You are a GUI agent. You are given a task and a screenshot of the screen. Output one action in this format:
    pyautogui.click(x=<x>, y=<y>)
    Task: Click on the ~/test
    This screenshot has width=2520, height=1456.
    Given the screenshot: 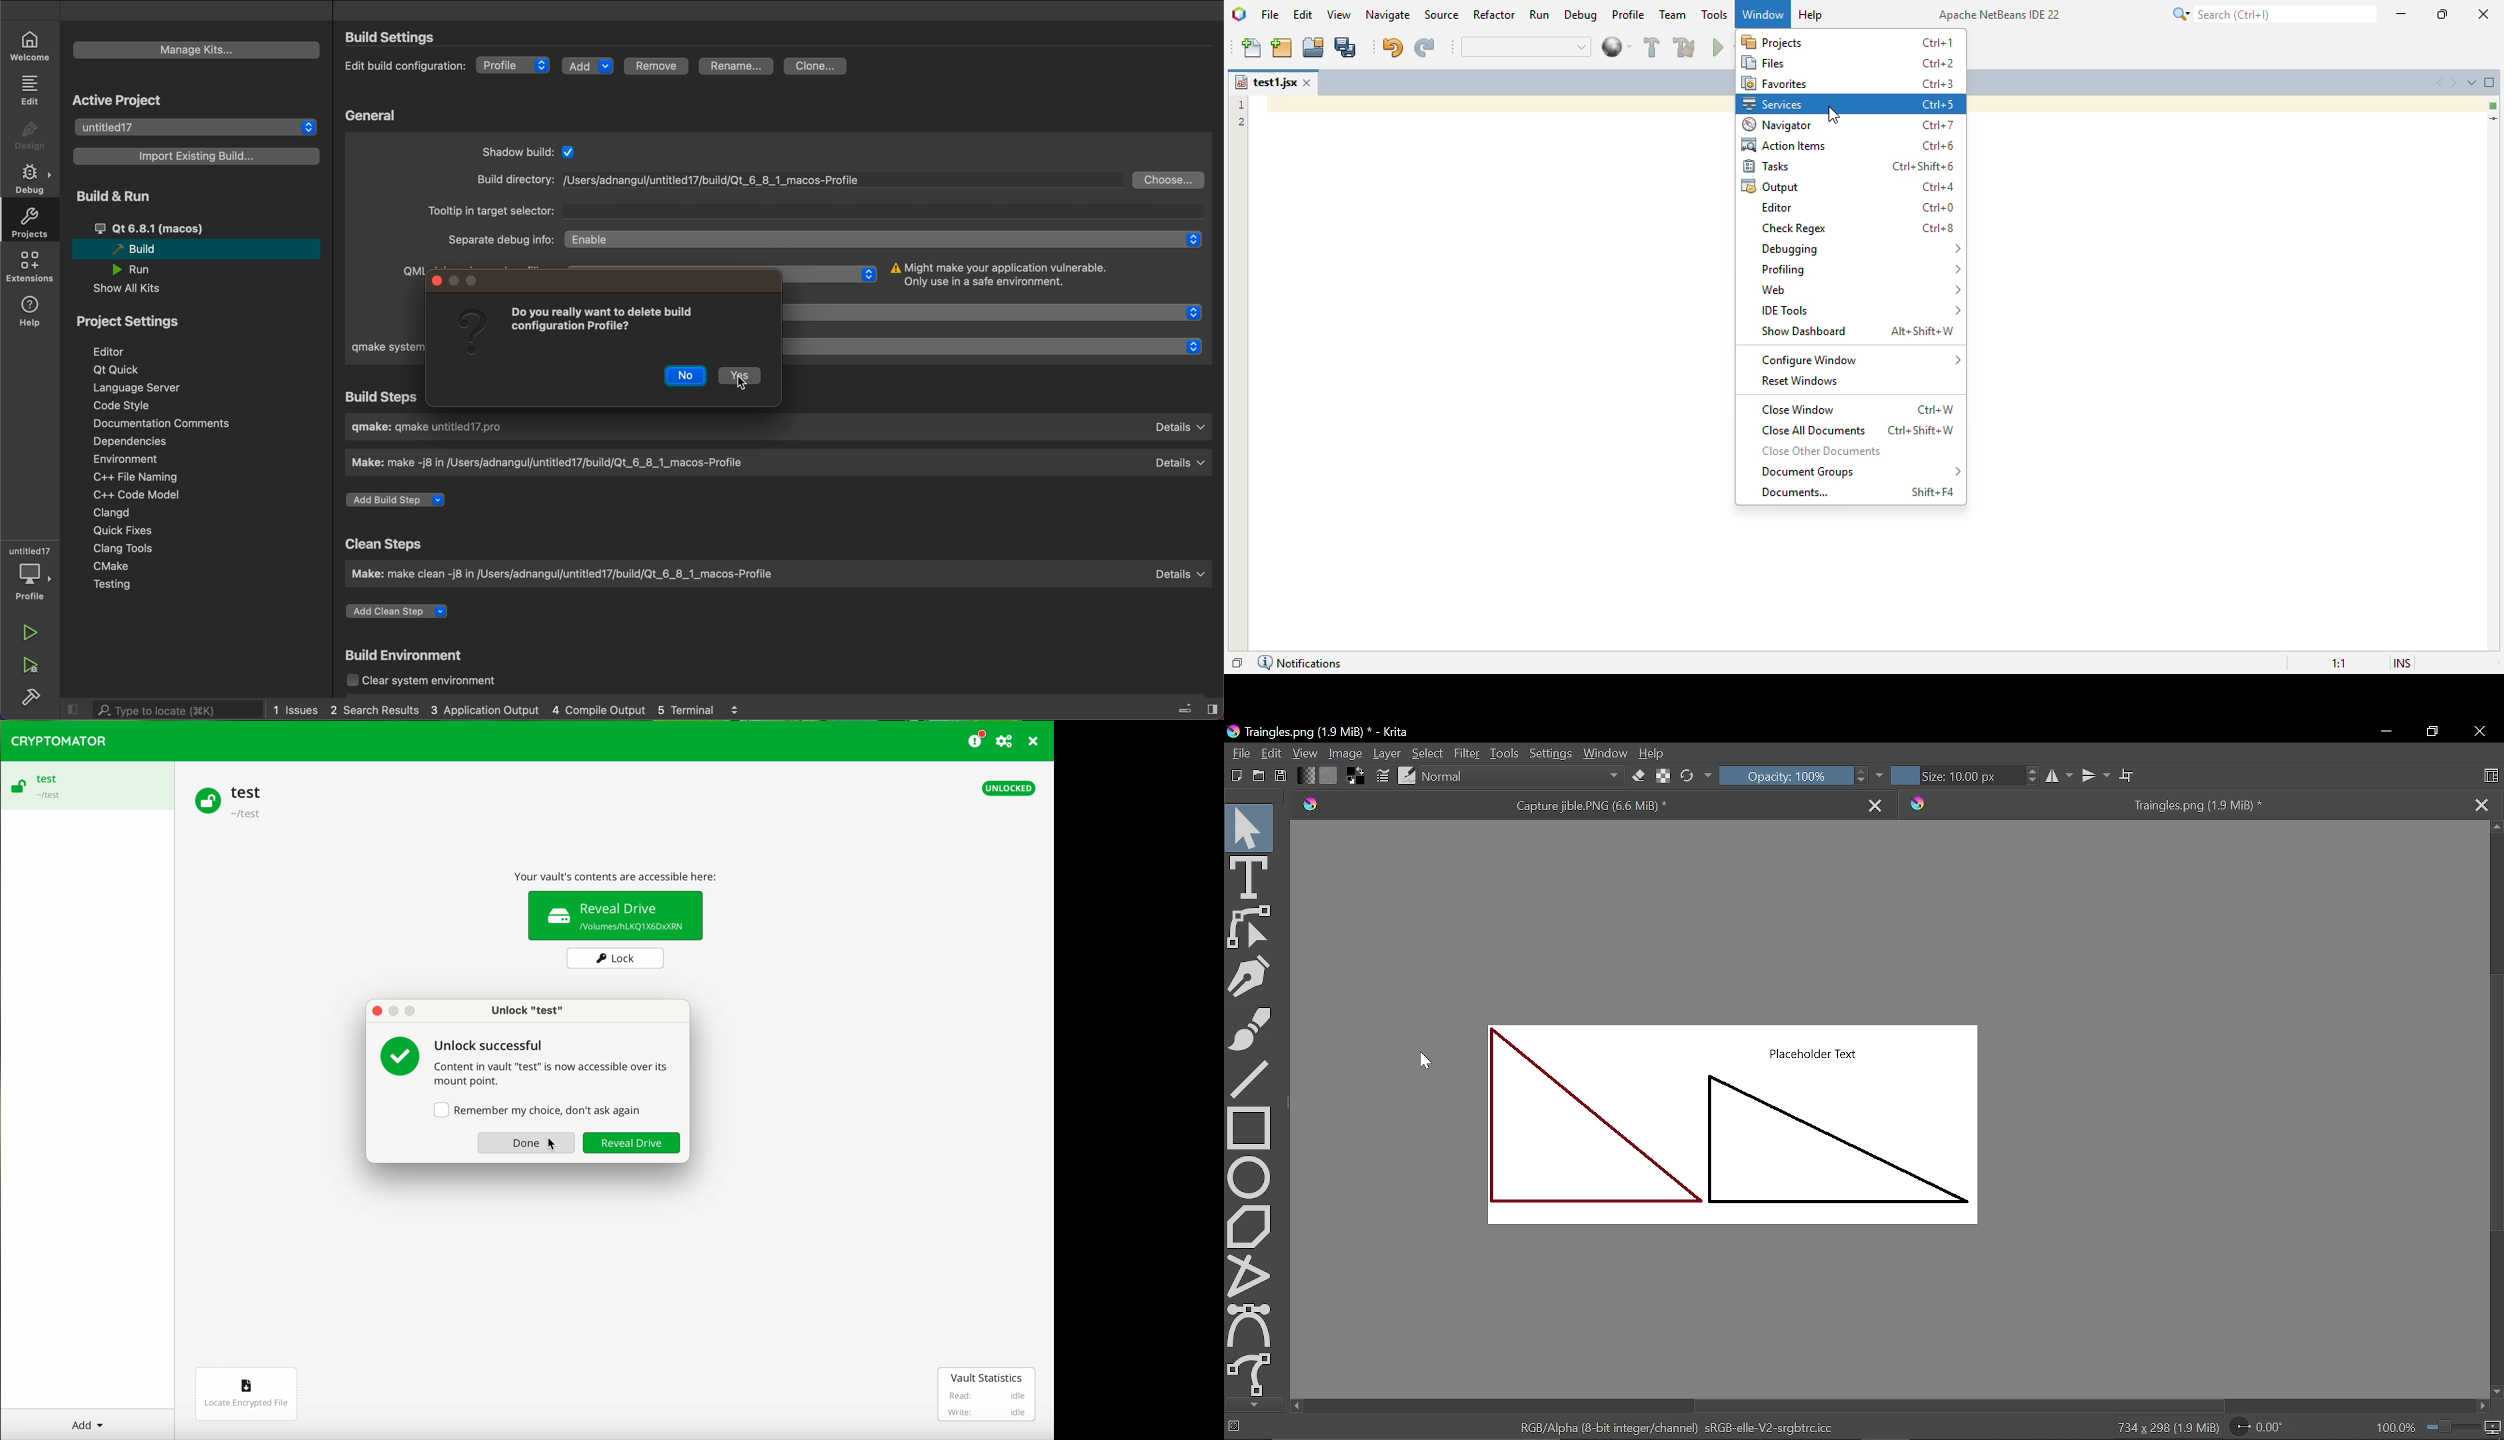 What is the action you would take?
    pyautogui.click(x=247, y=816)
    